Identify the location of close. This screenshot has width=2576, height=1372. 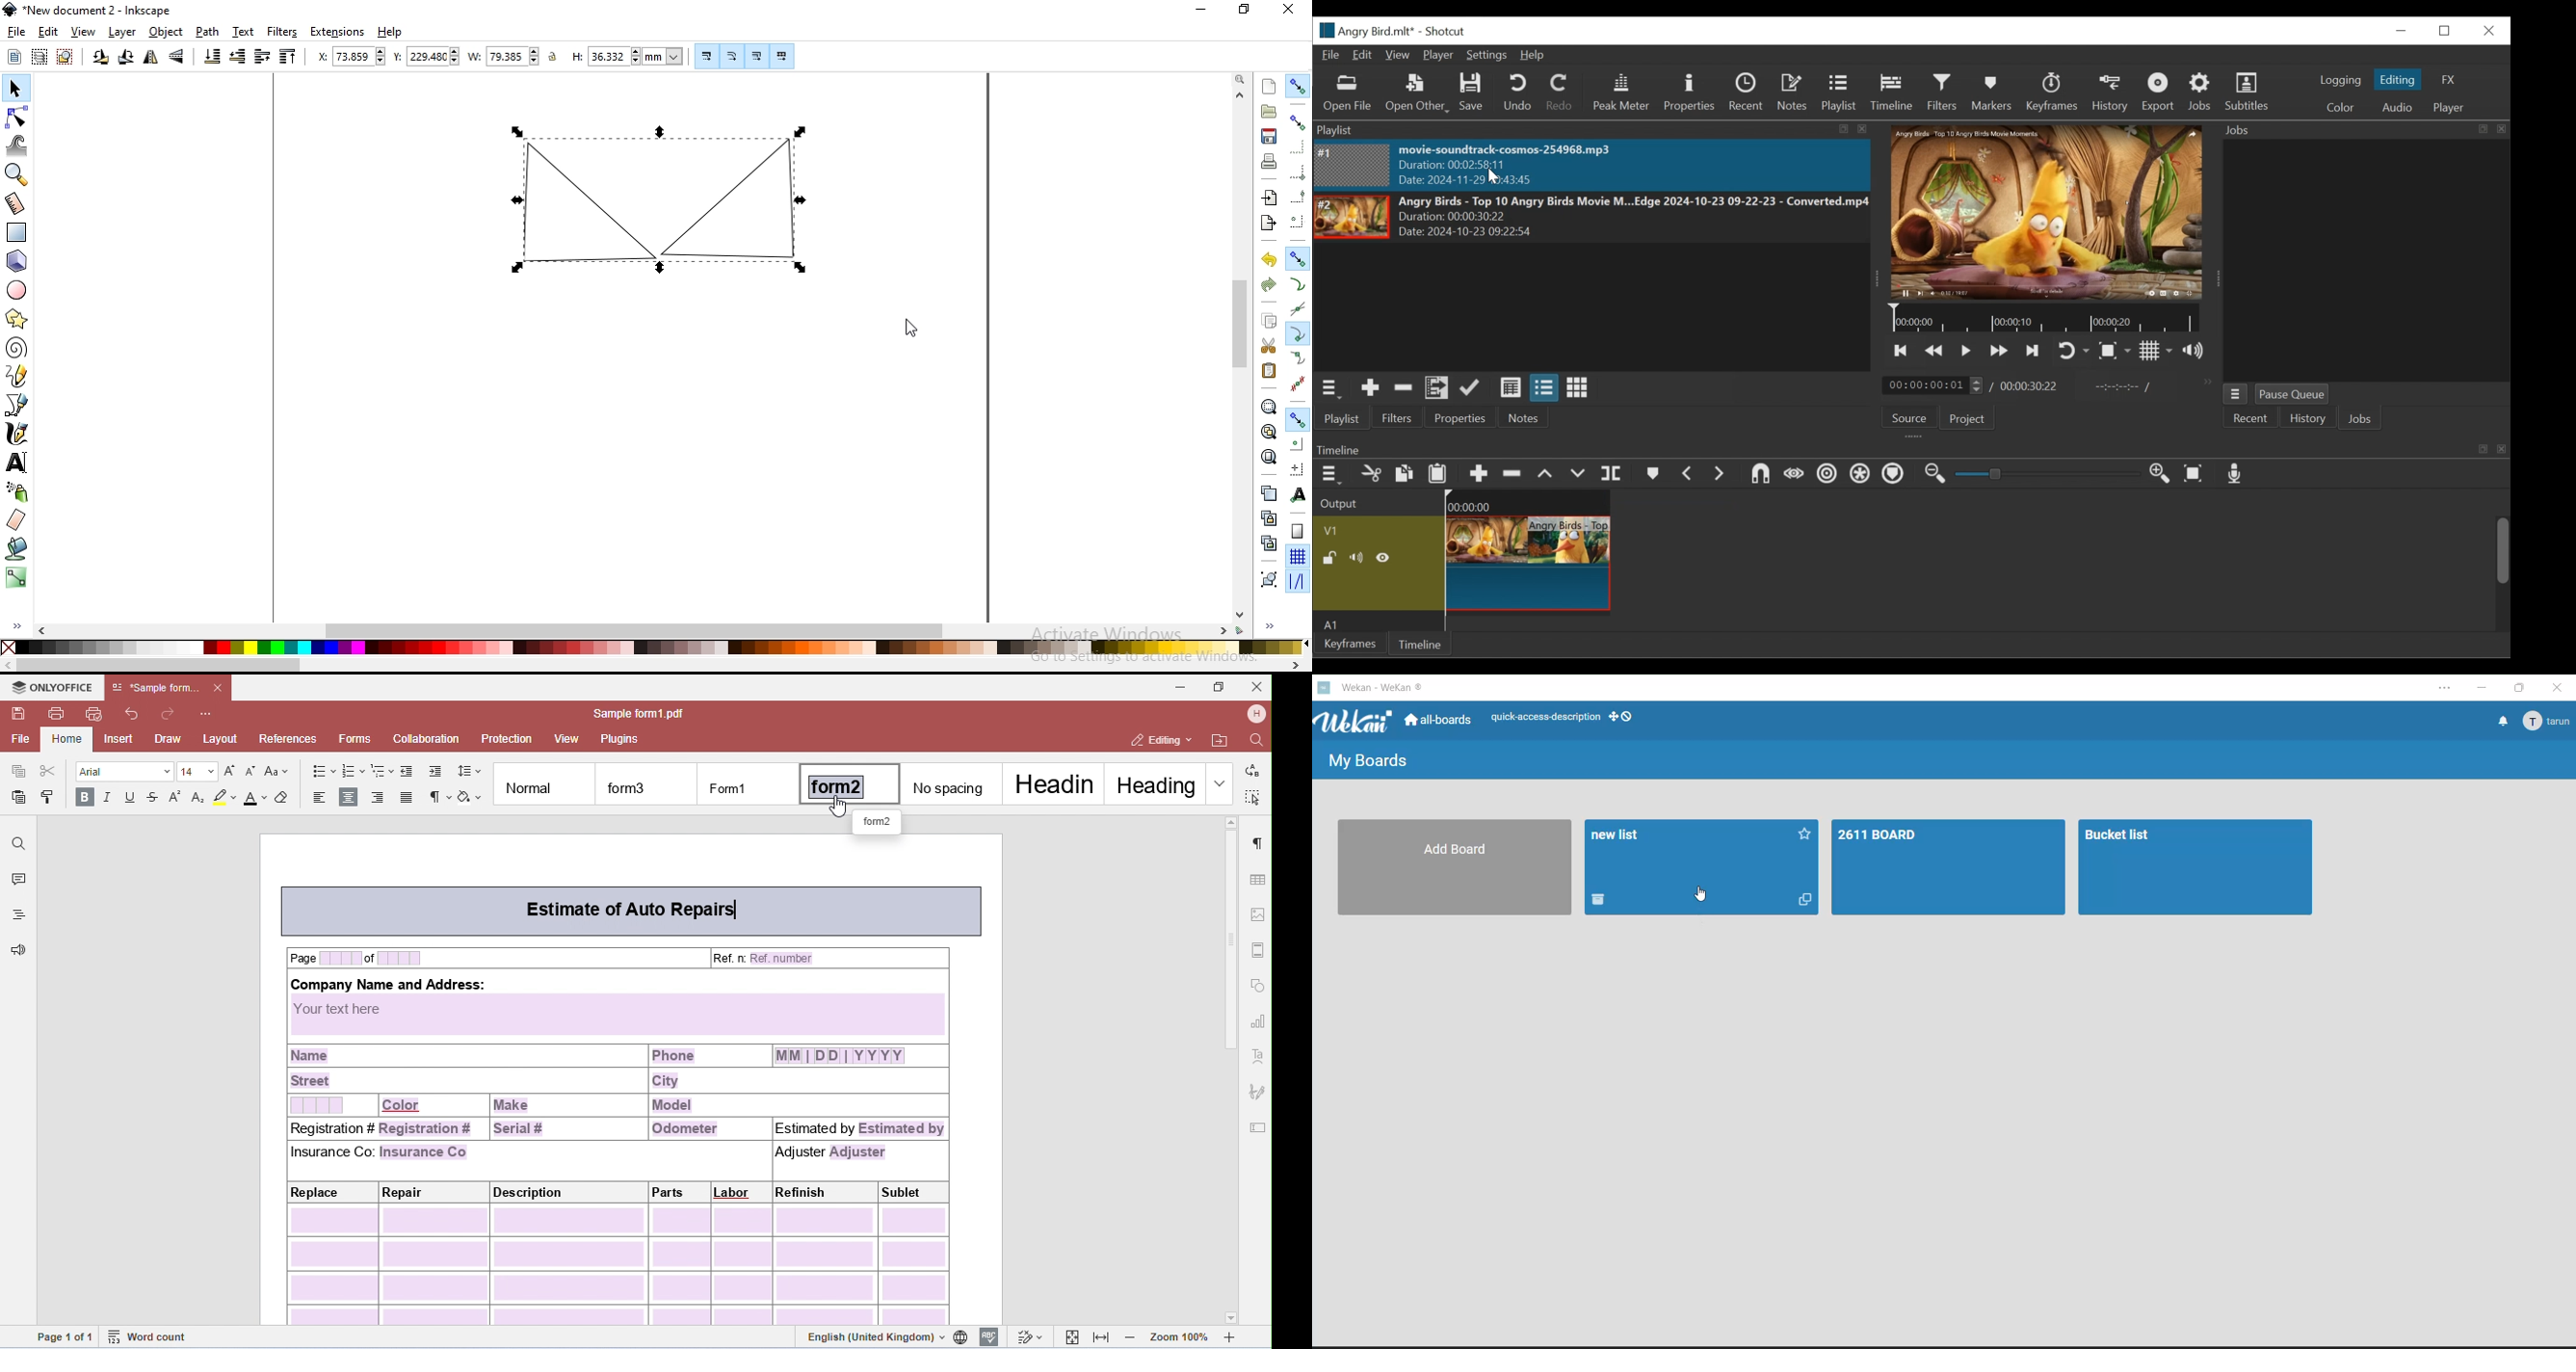
(2563, 688).